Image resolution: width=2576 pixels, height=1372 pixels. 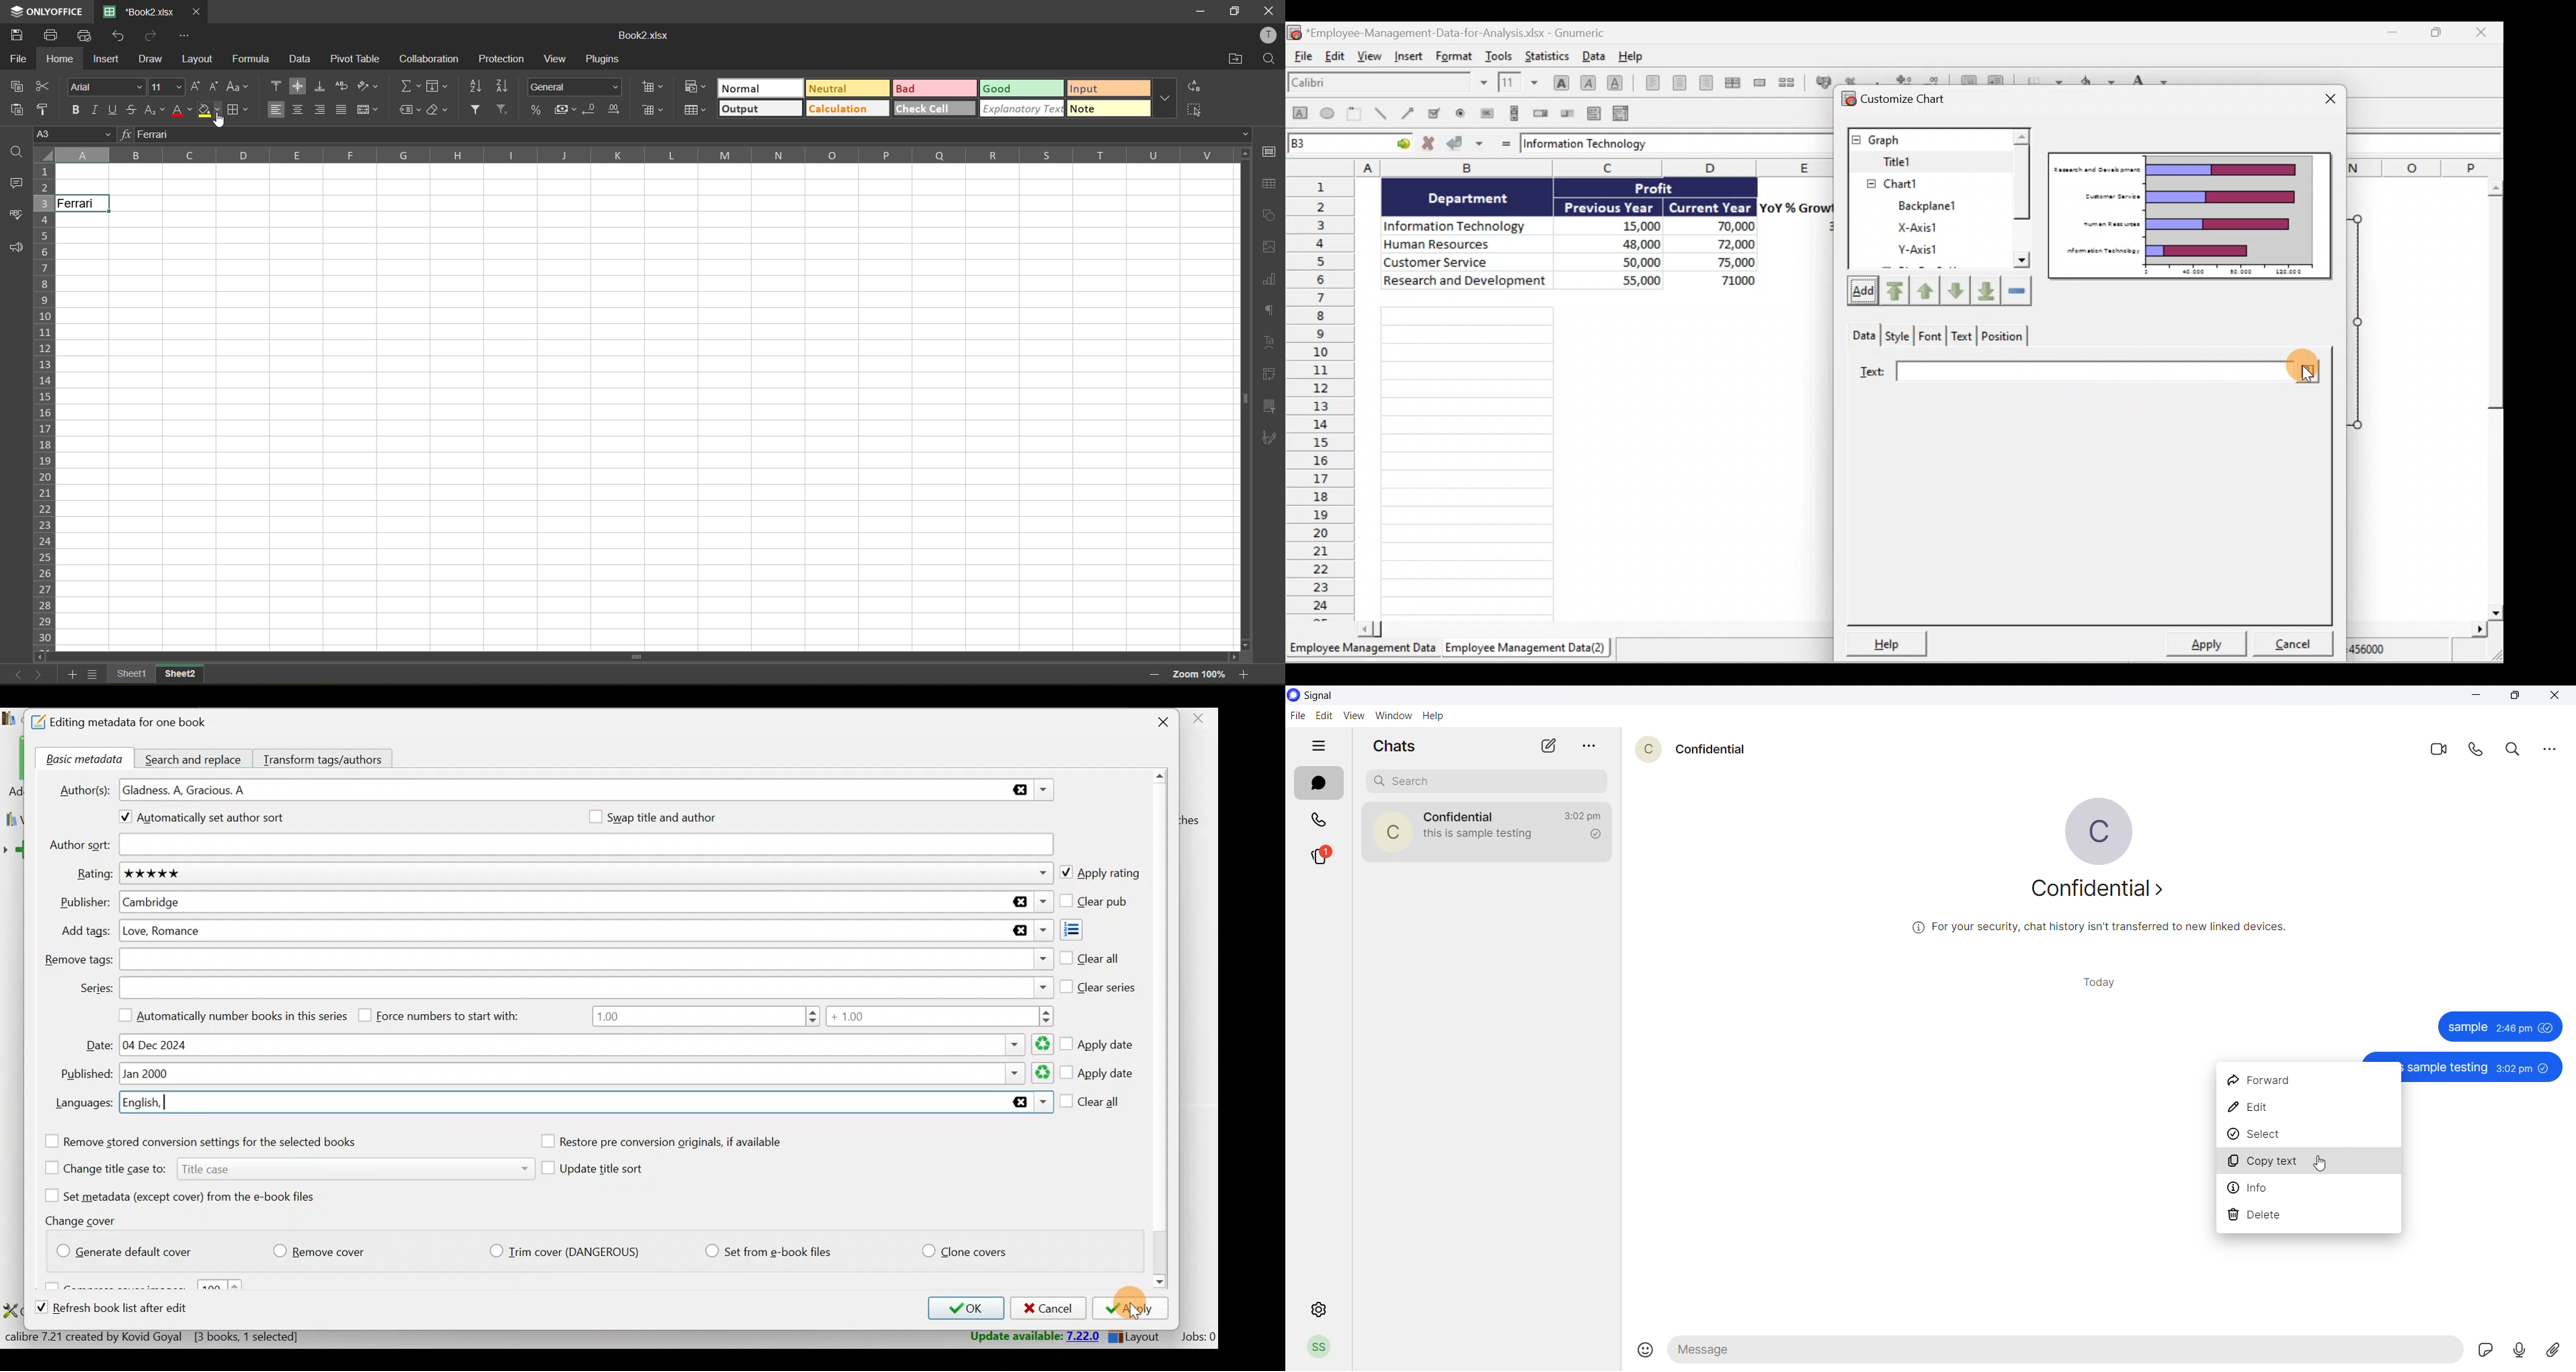 I want to click on minimize, so click(x=2476, y=696).